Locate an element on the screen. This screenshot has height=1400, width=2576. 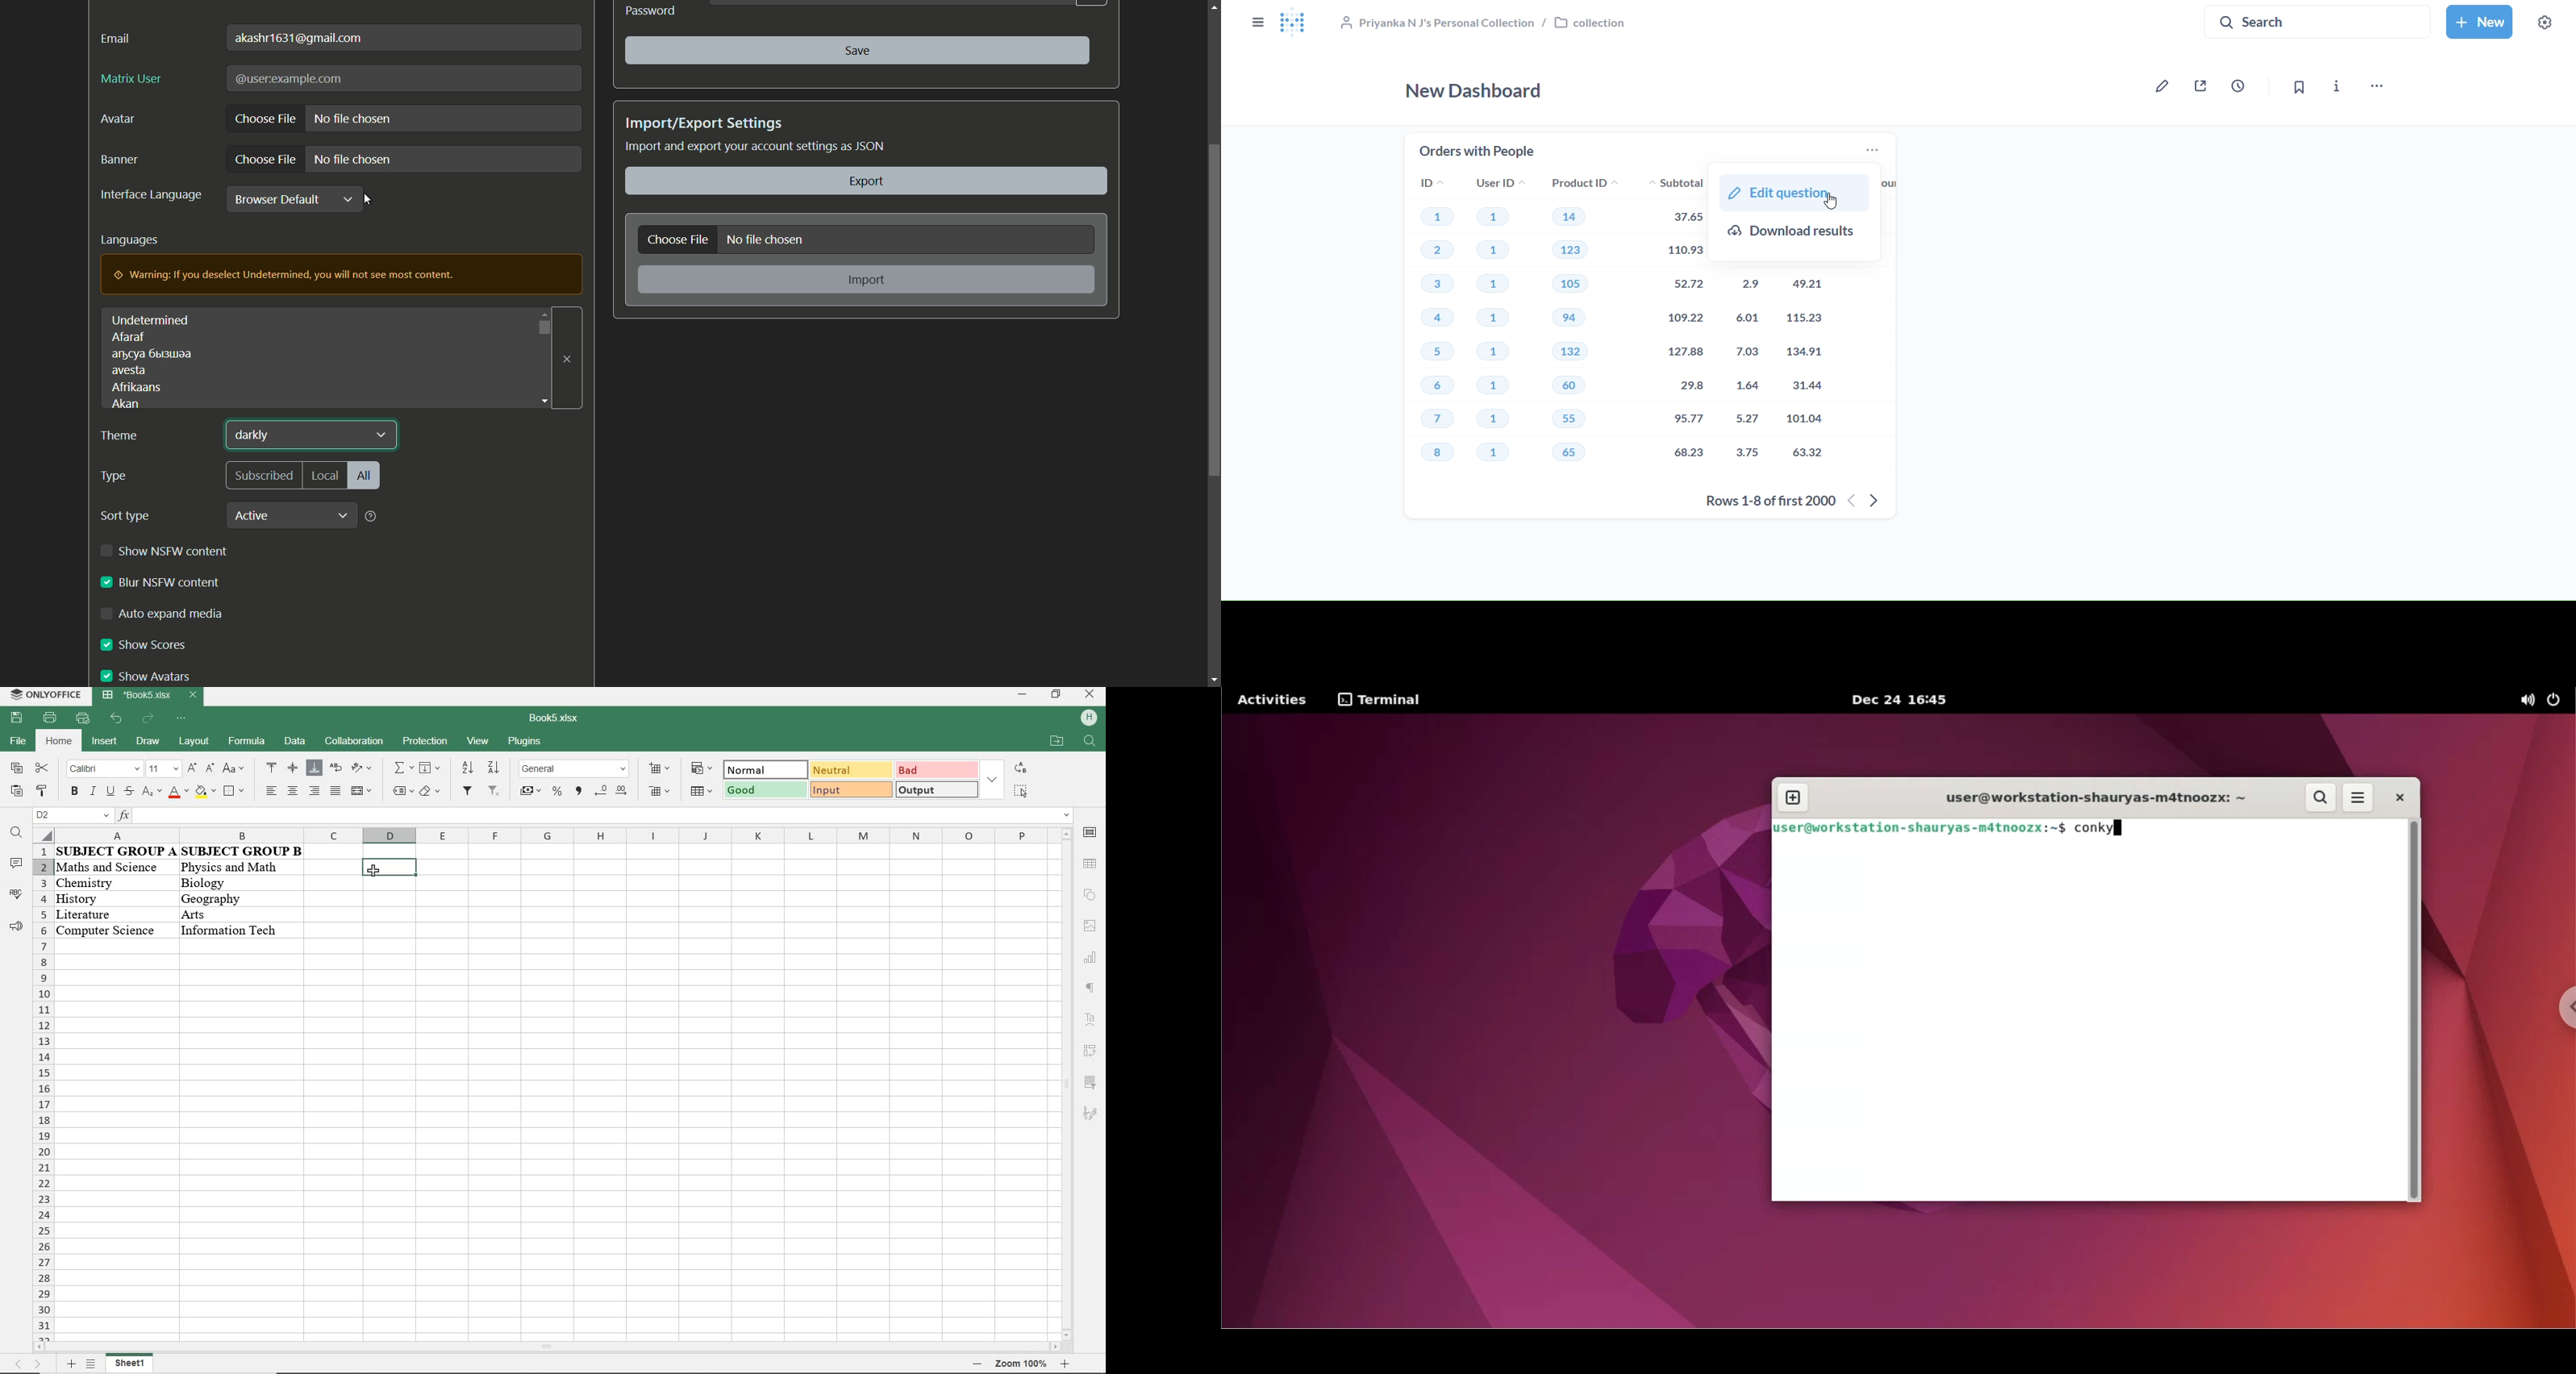
document name is located at coordinates (555, 719).